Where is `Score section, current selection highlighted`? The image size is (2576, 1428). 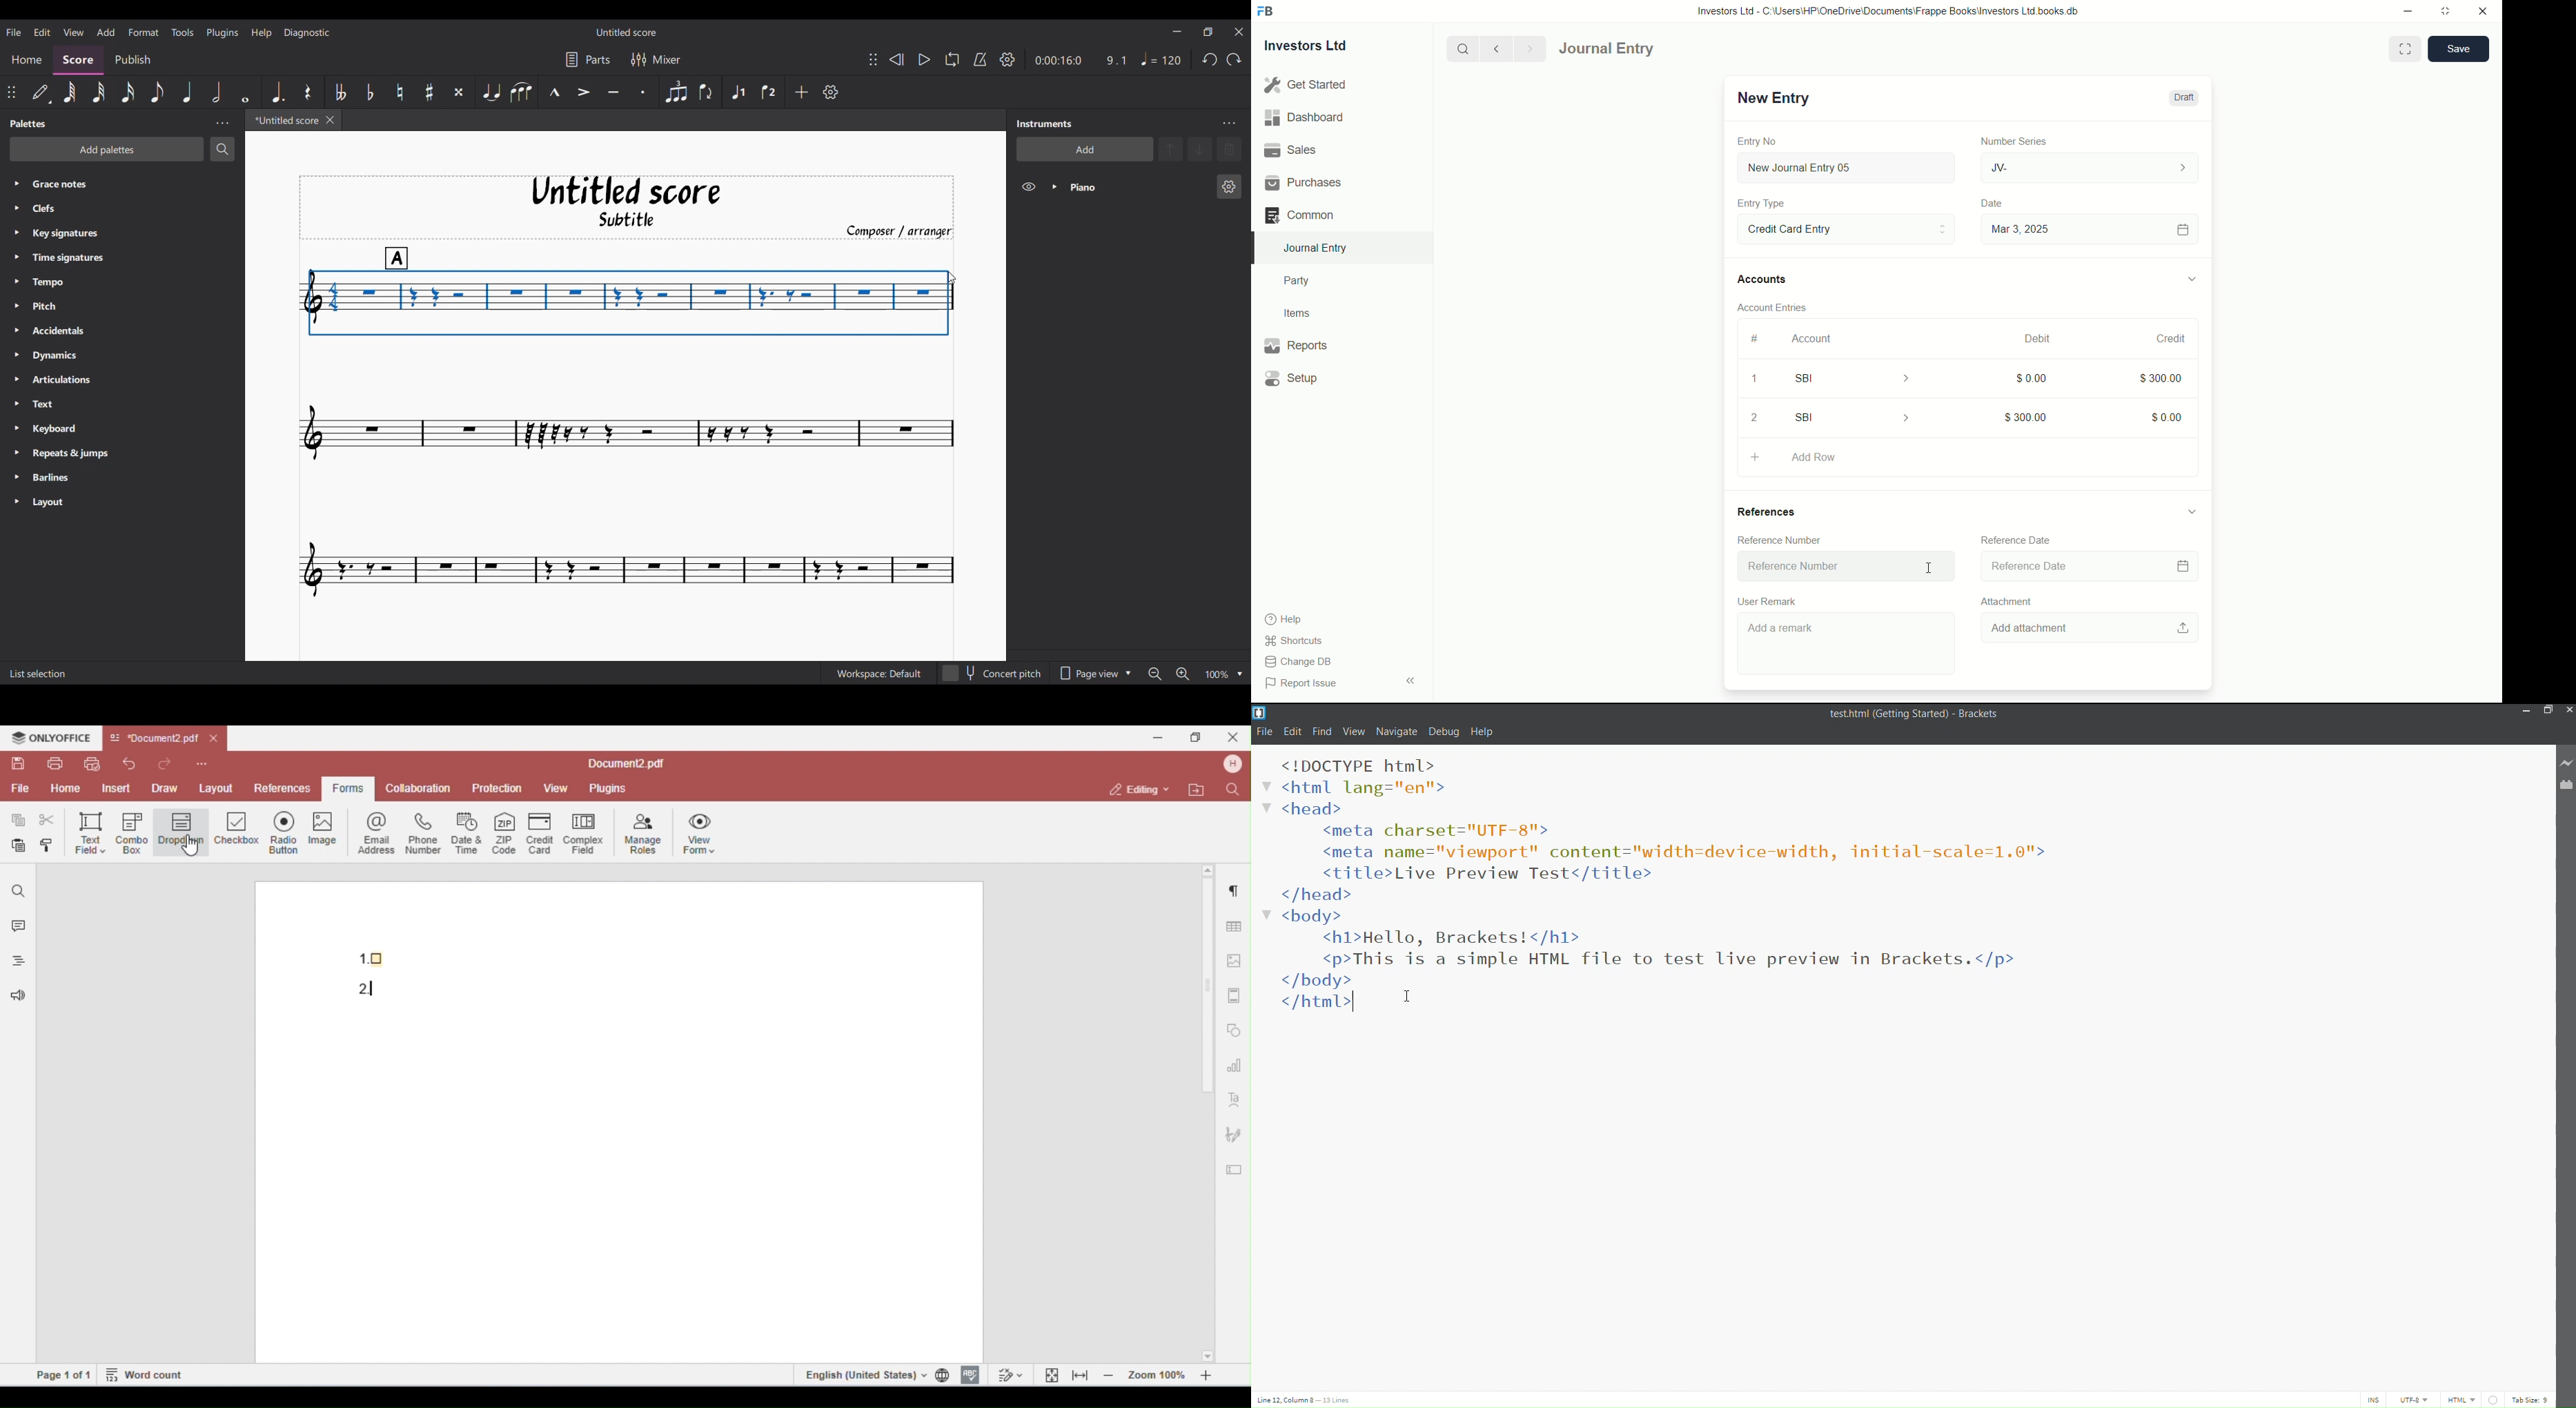
Score section, current selection highlighted is located at coordinates (81, 59).